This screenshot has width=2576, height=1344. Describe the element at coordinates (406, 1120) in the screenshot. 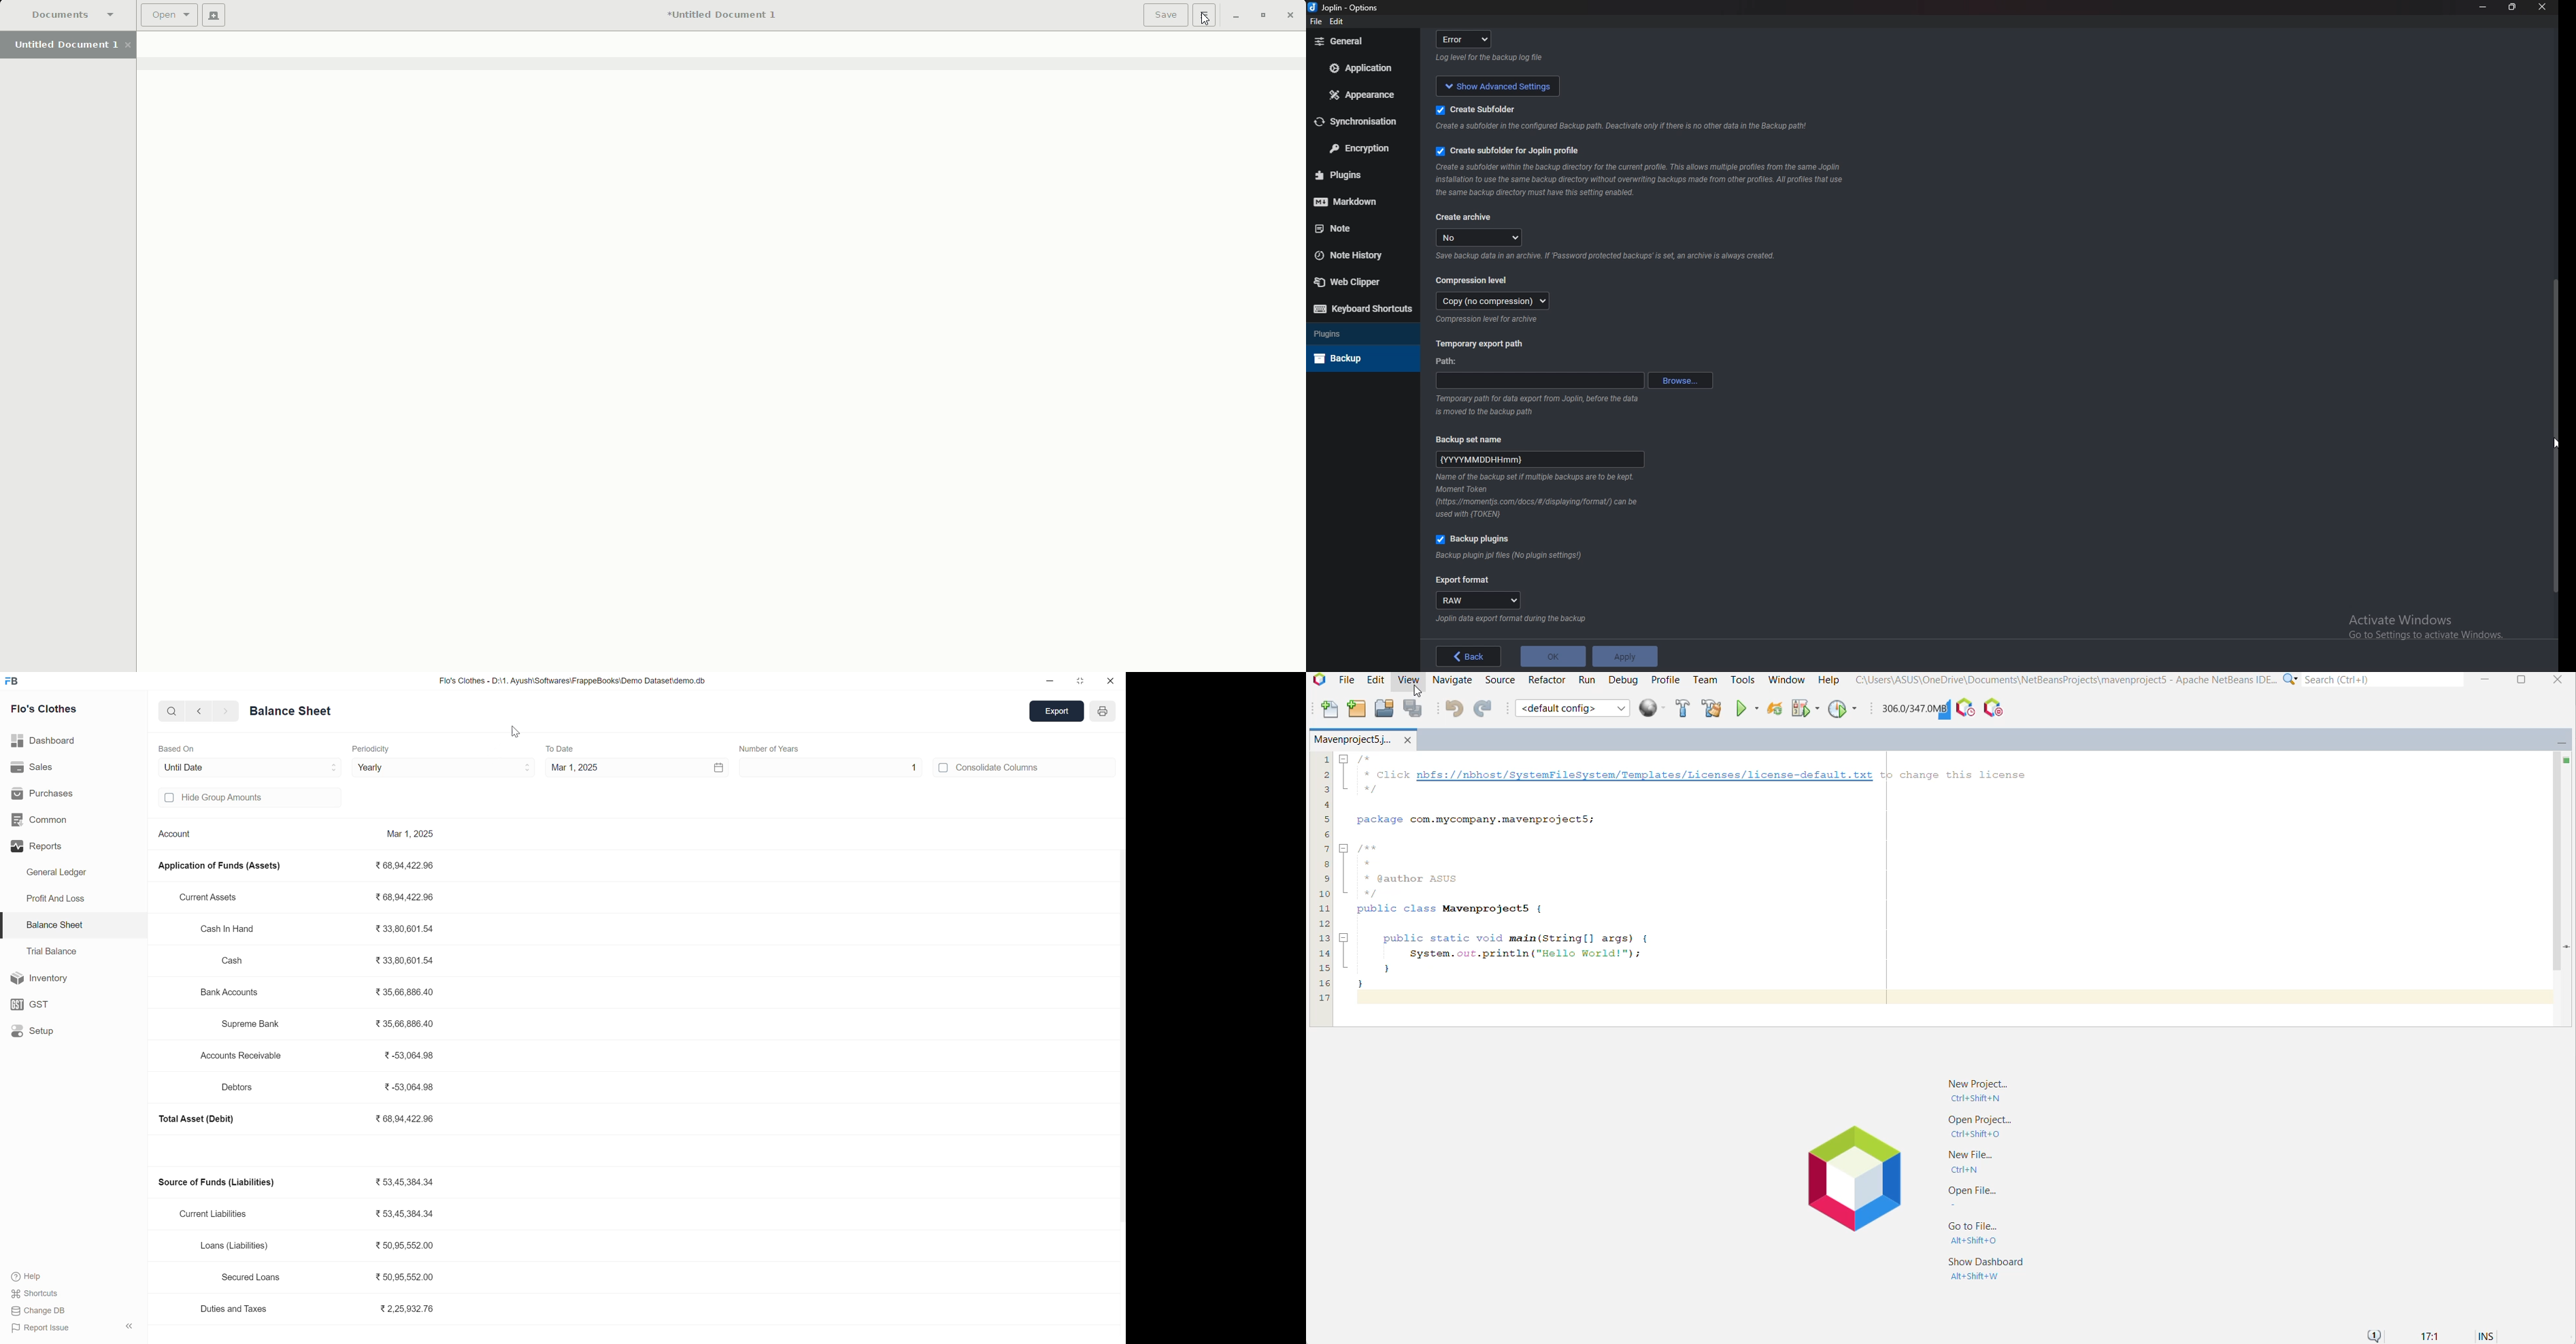

I see `68,94,422.96` at that location.